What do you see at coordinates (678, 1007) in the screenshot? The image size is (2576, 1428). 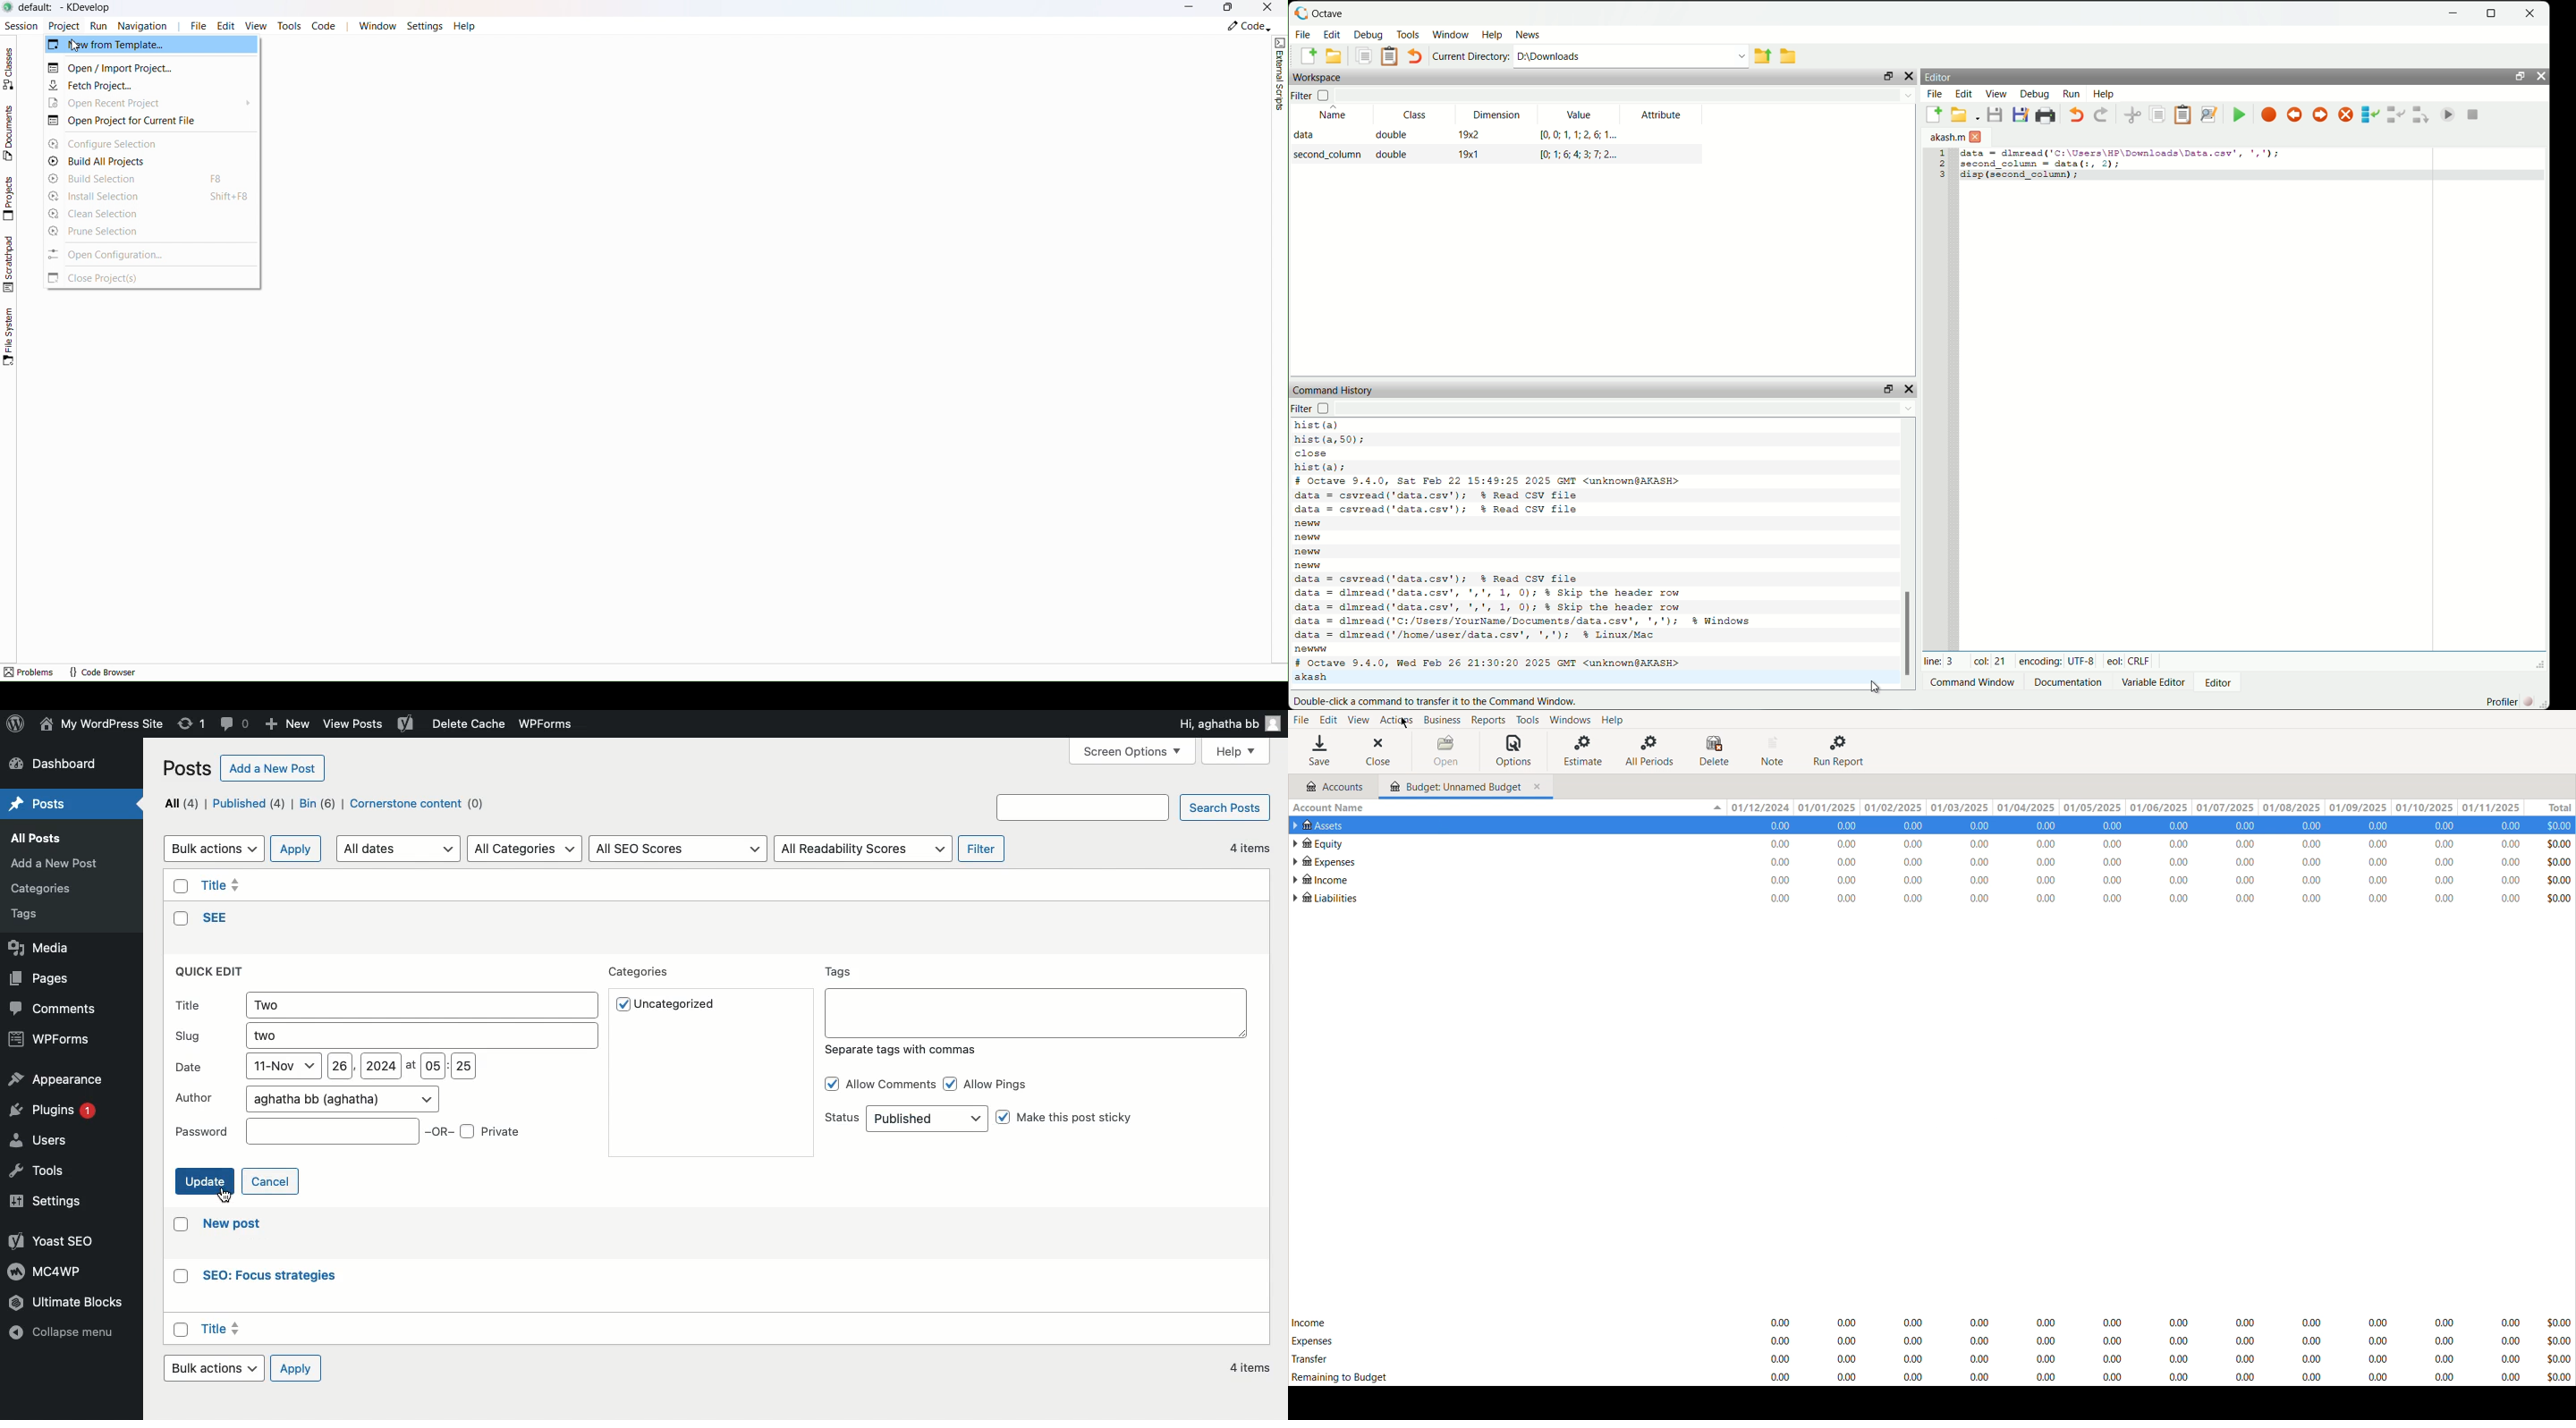 I see `Uncategorized` at bounding box center [678, 1007].